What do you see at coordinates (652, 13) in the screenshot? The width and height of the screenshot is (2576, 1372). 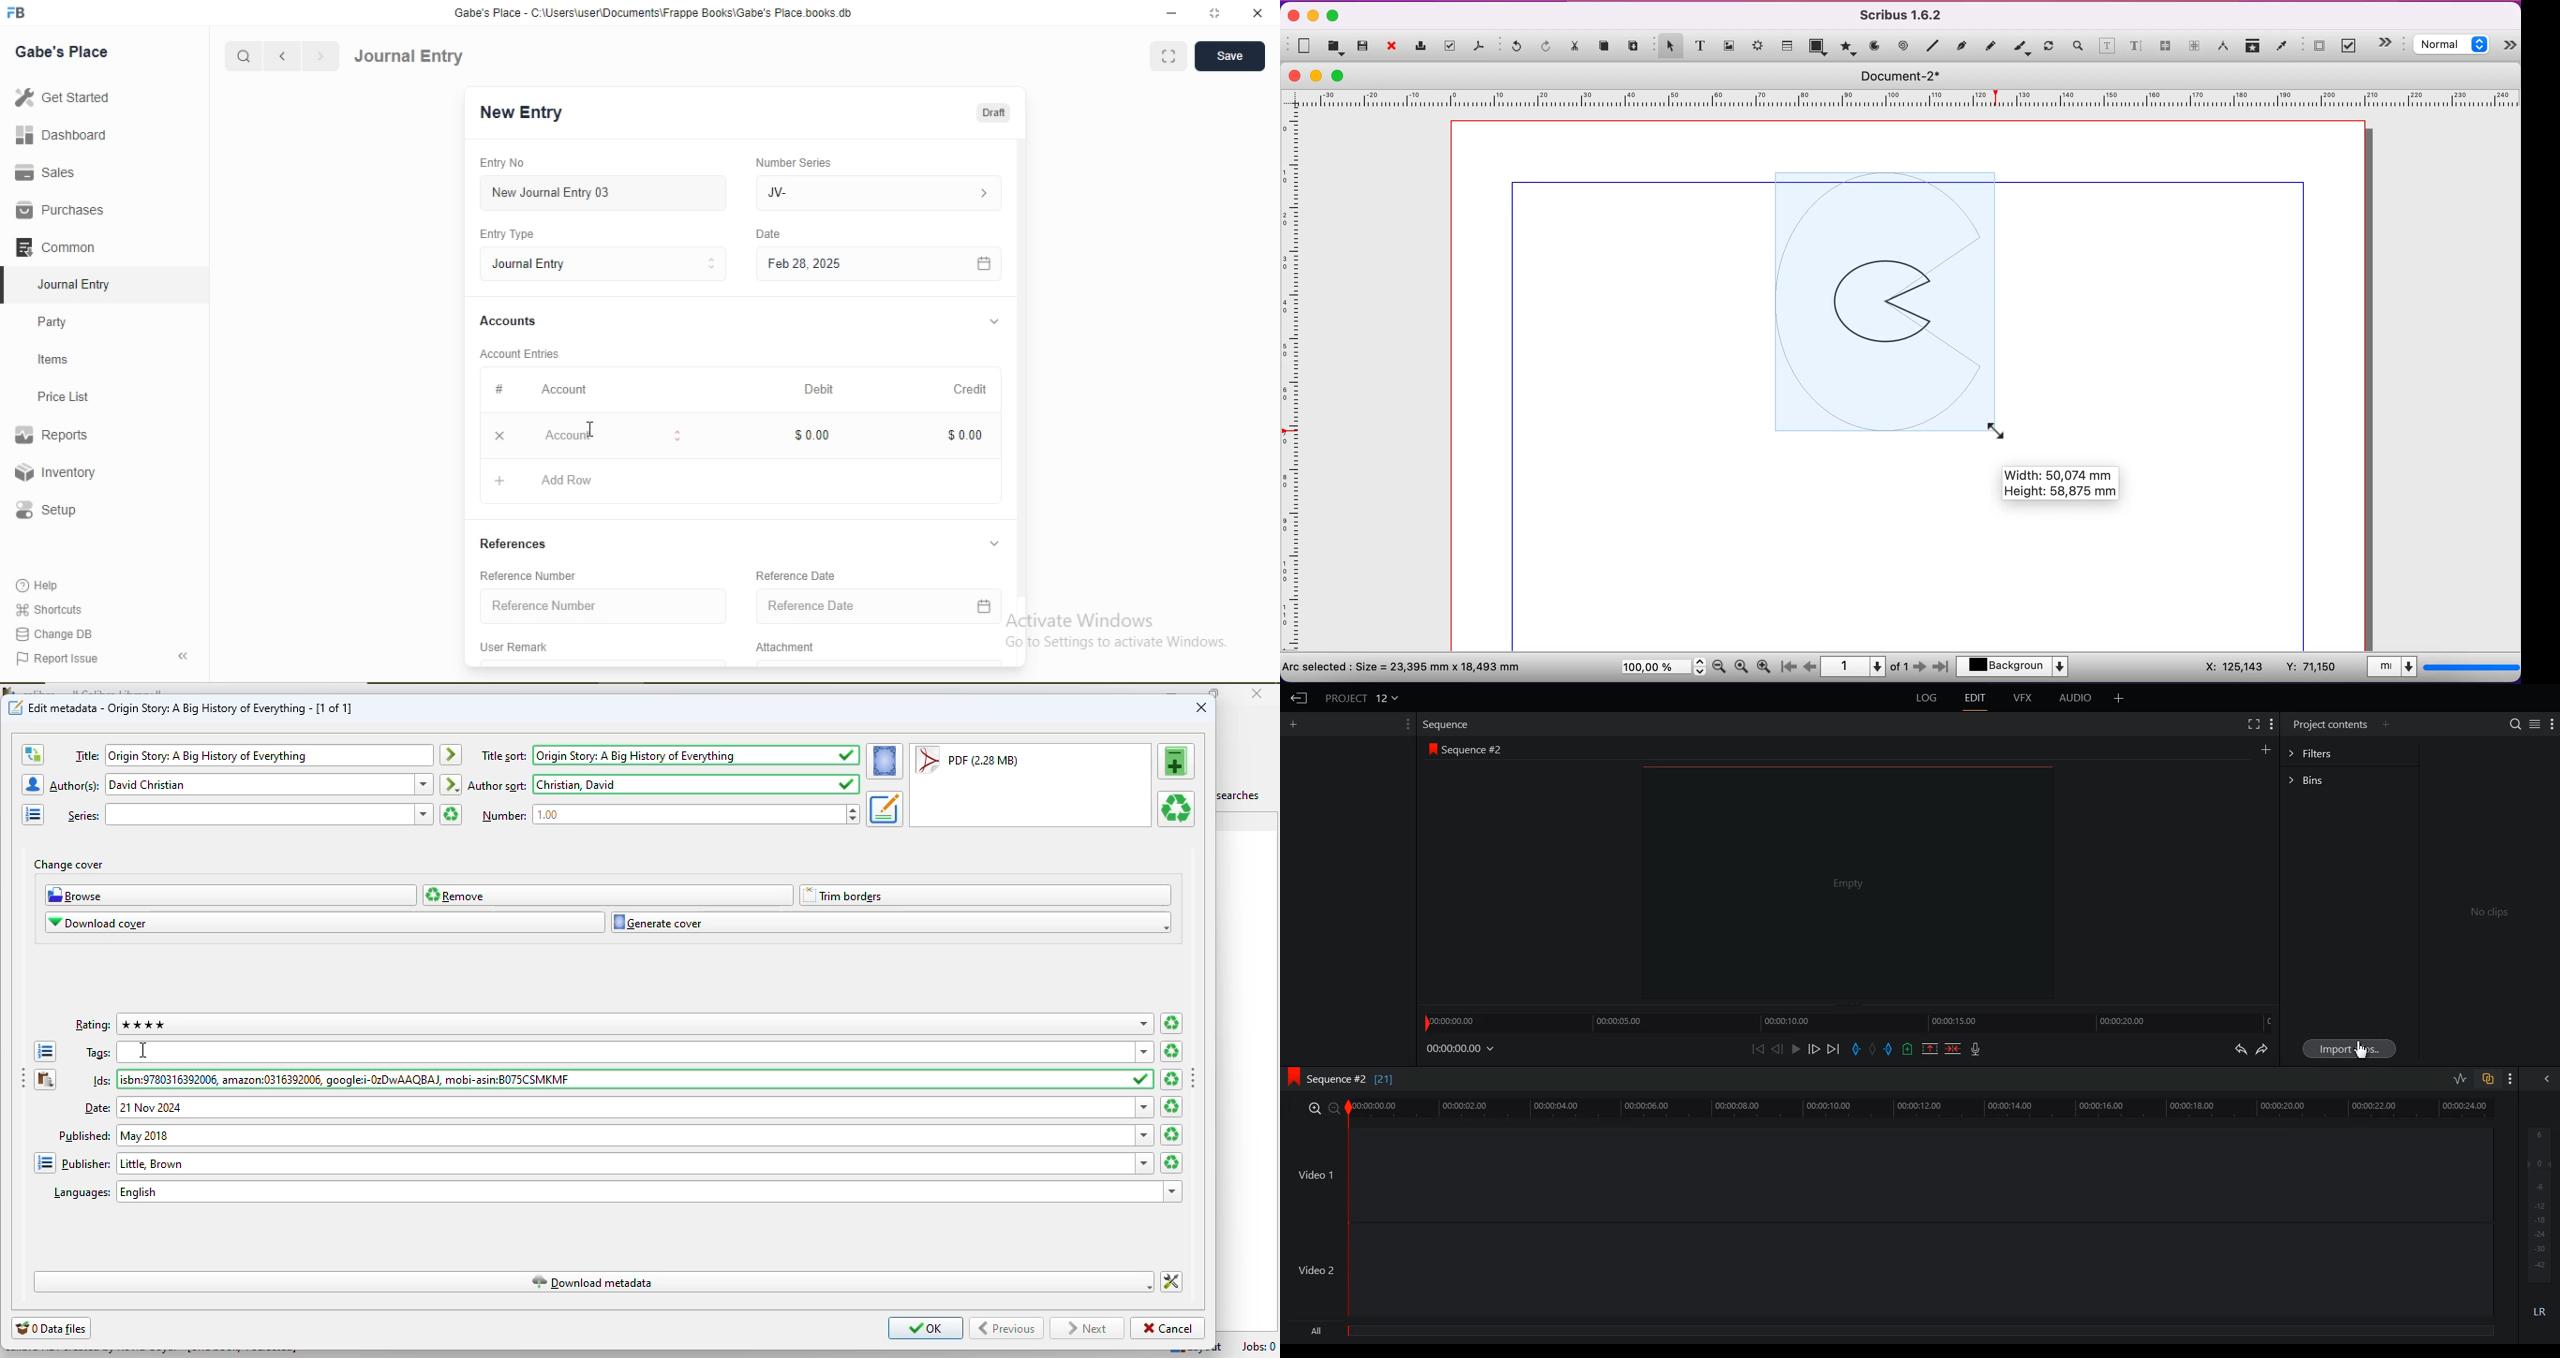 I see `‘Gabe's Place - C:\Users\useriDocuments\Frappe Books\Gabe's Place books db` at bounding box center [652, 13].